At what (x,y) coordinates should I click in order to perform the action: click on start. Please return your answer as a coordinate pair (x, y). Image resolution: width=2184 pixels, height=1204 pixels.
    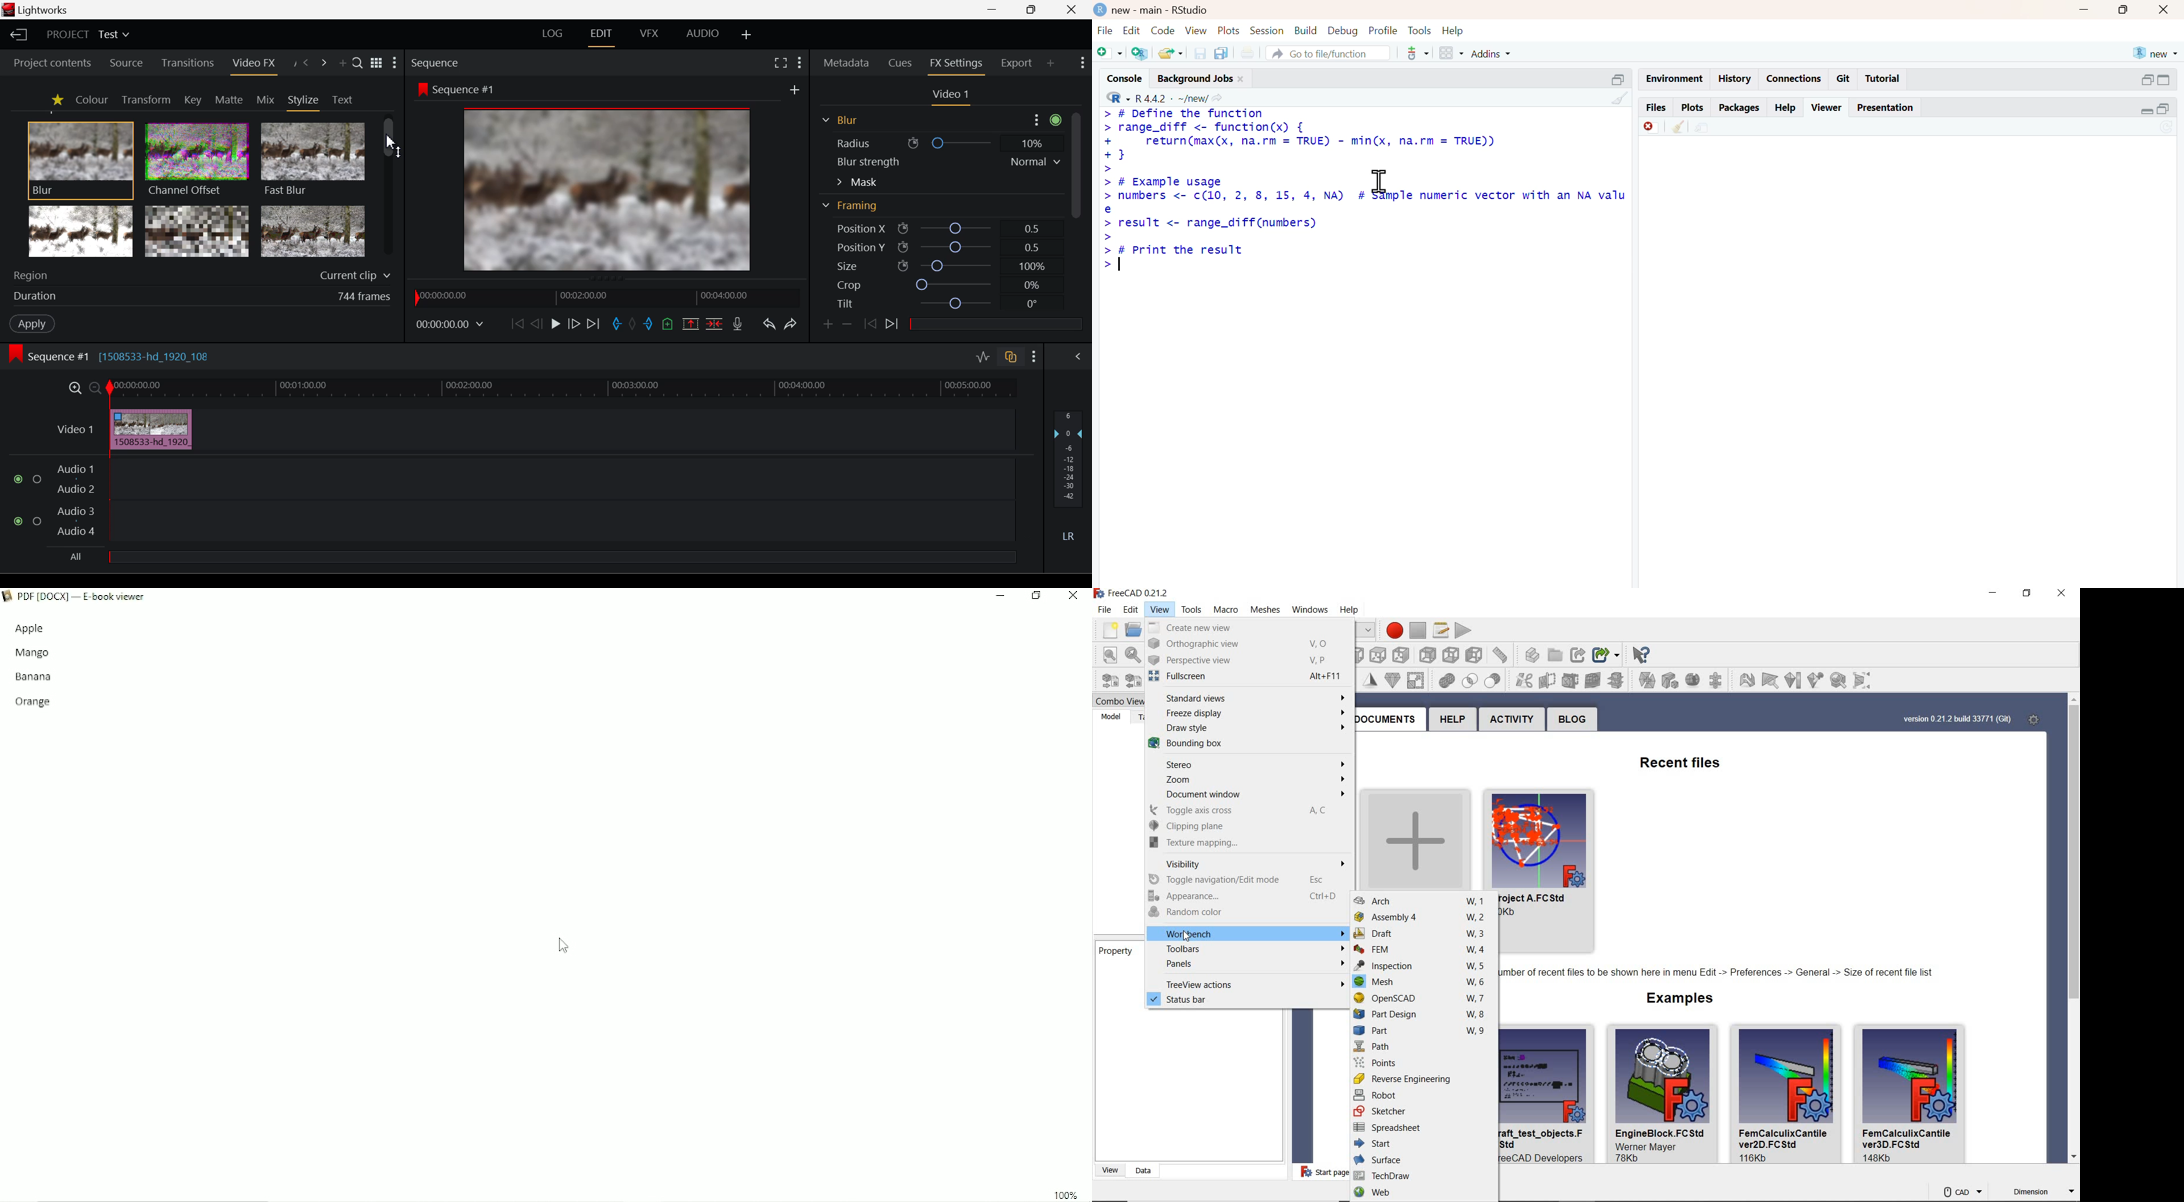
    Looking at the image, I should click on (1424, 1144).